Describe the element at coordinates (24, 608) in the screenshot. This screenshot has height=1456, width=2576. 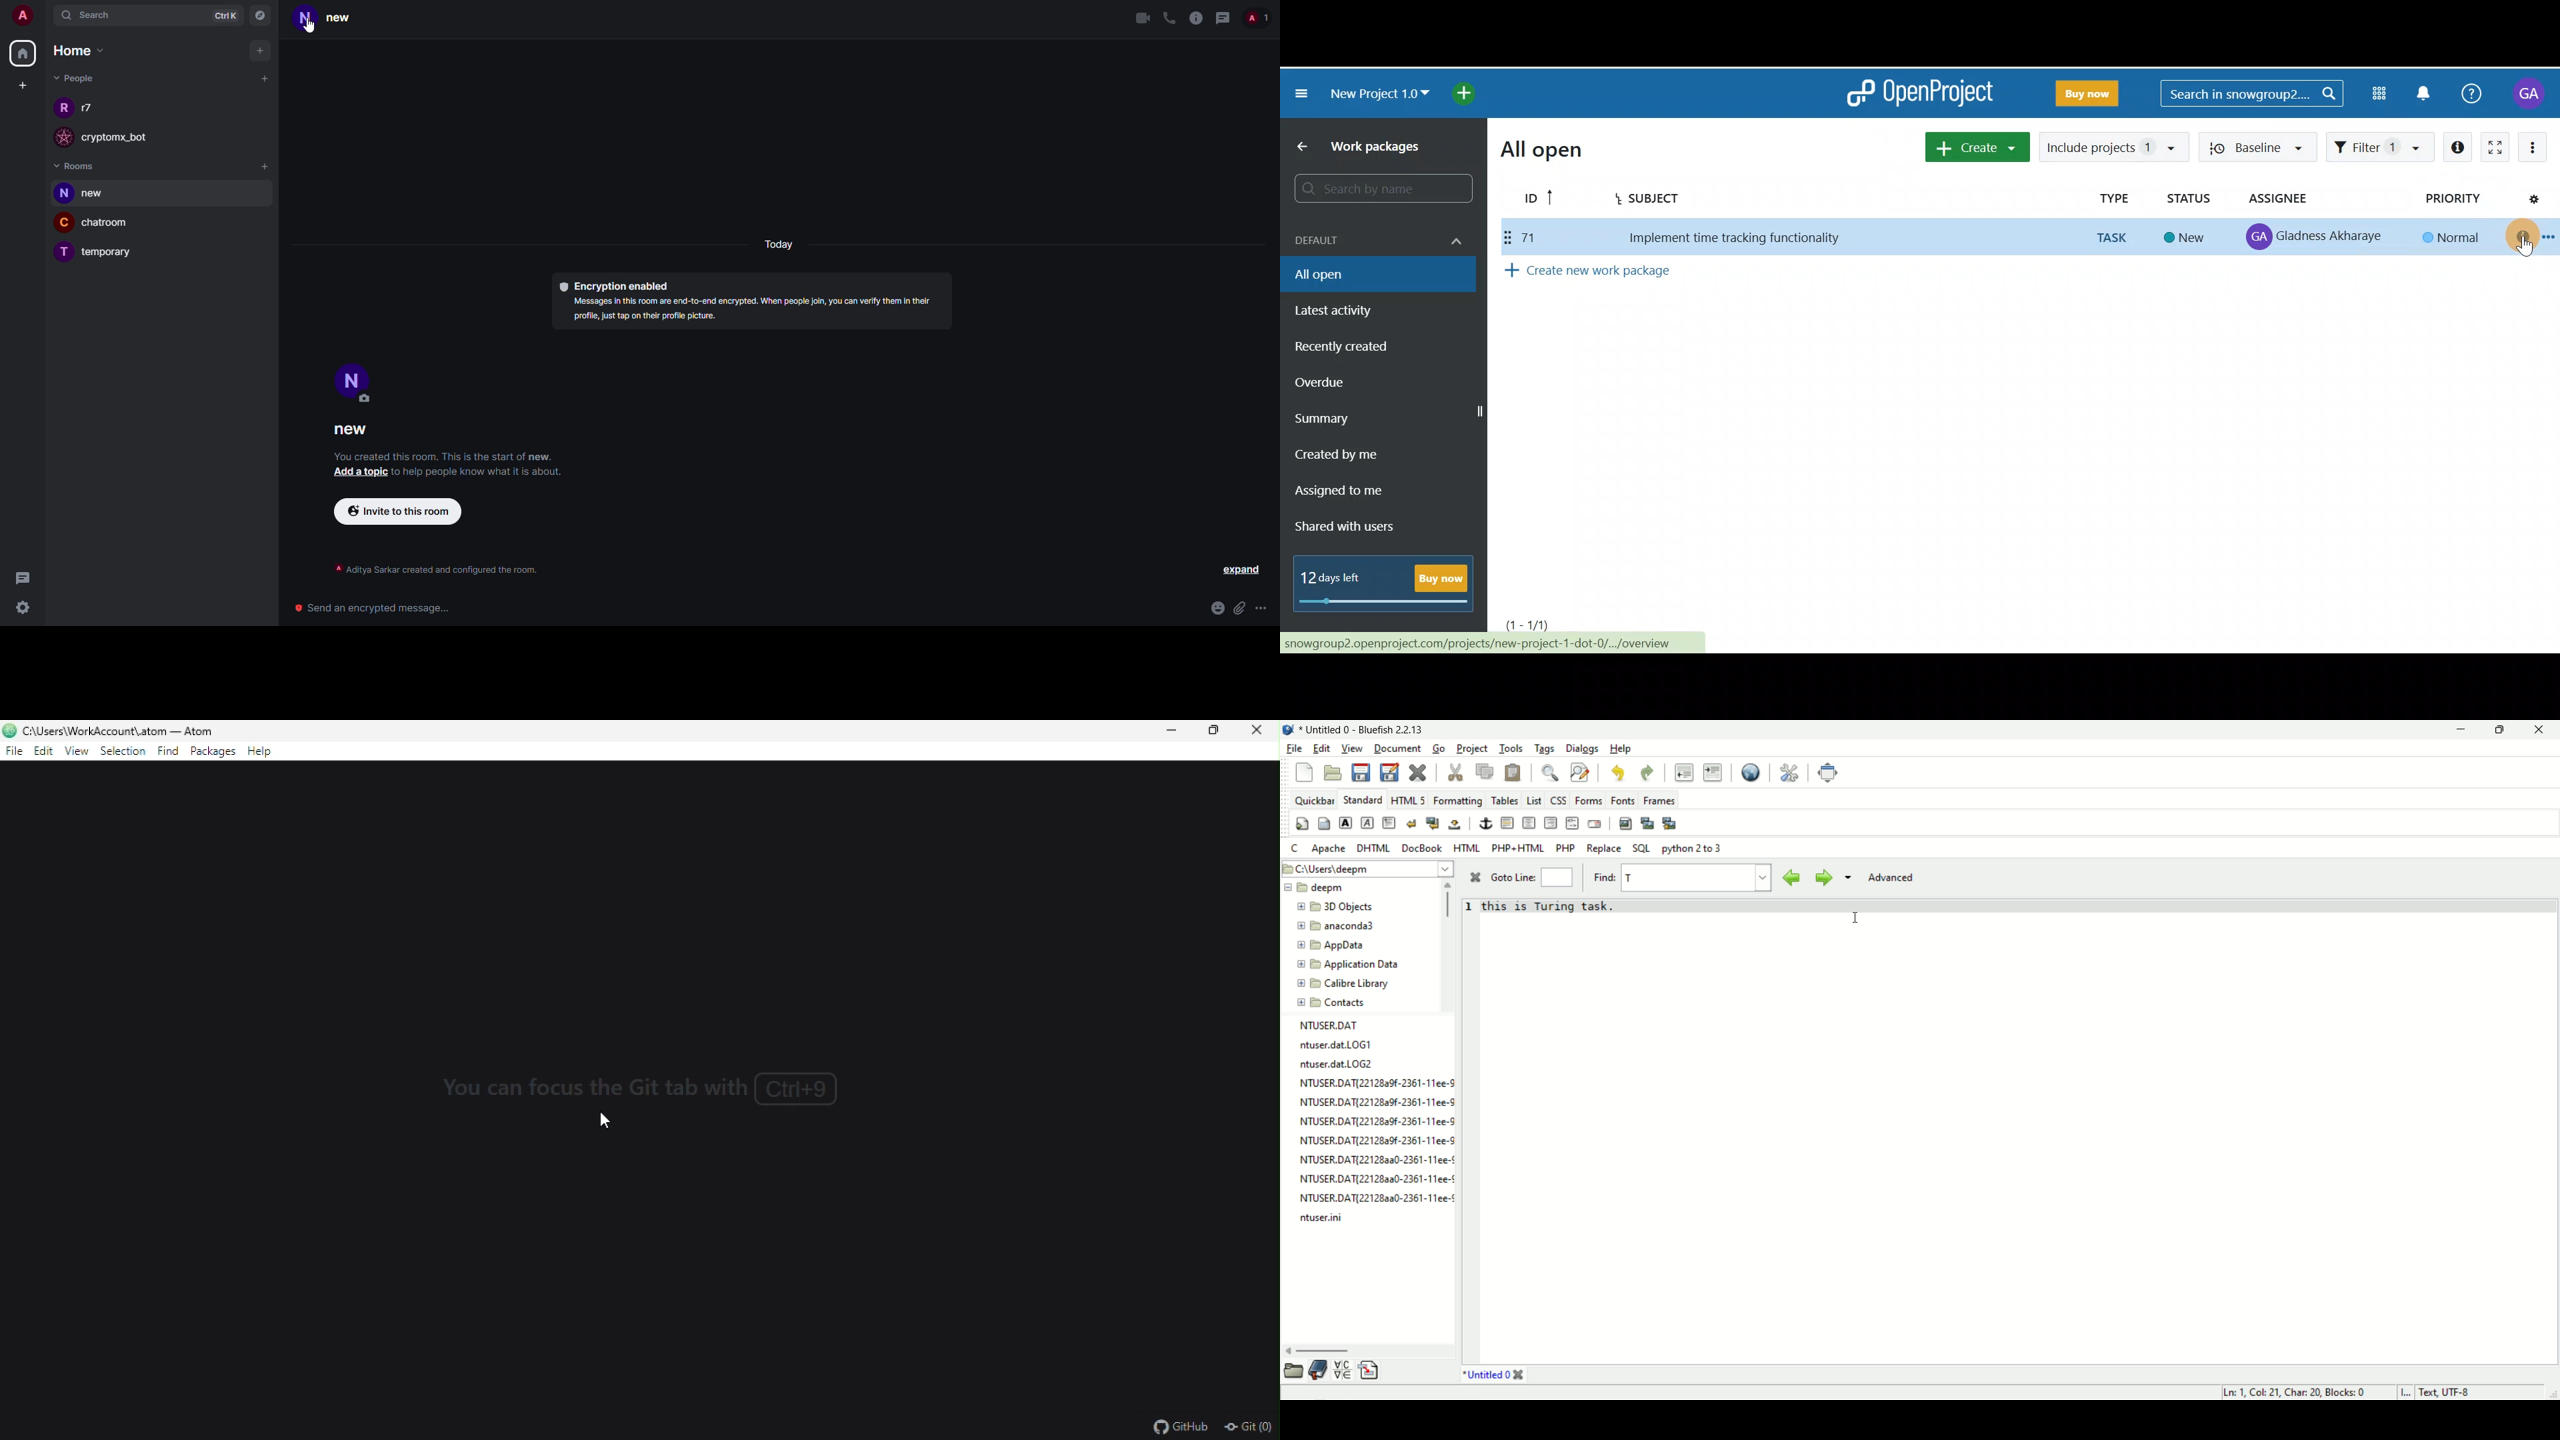
I see `settings` at that location.